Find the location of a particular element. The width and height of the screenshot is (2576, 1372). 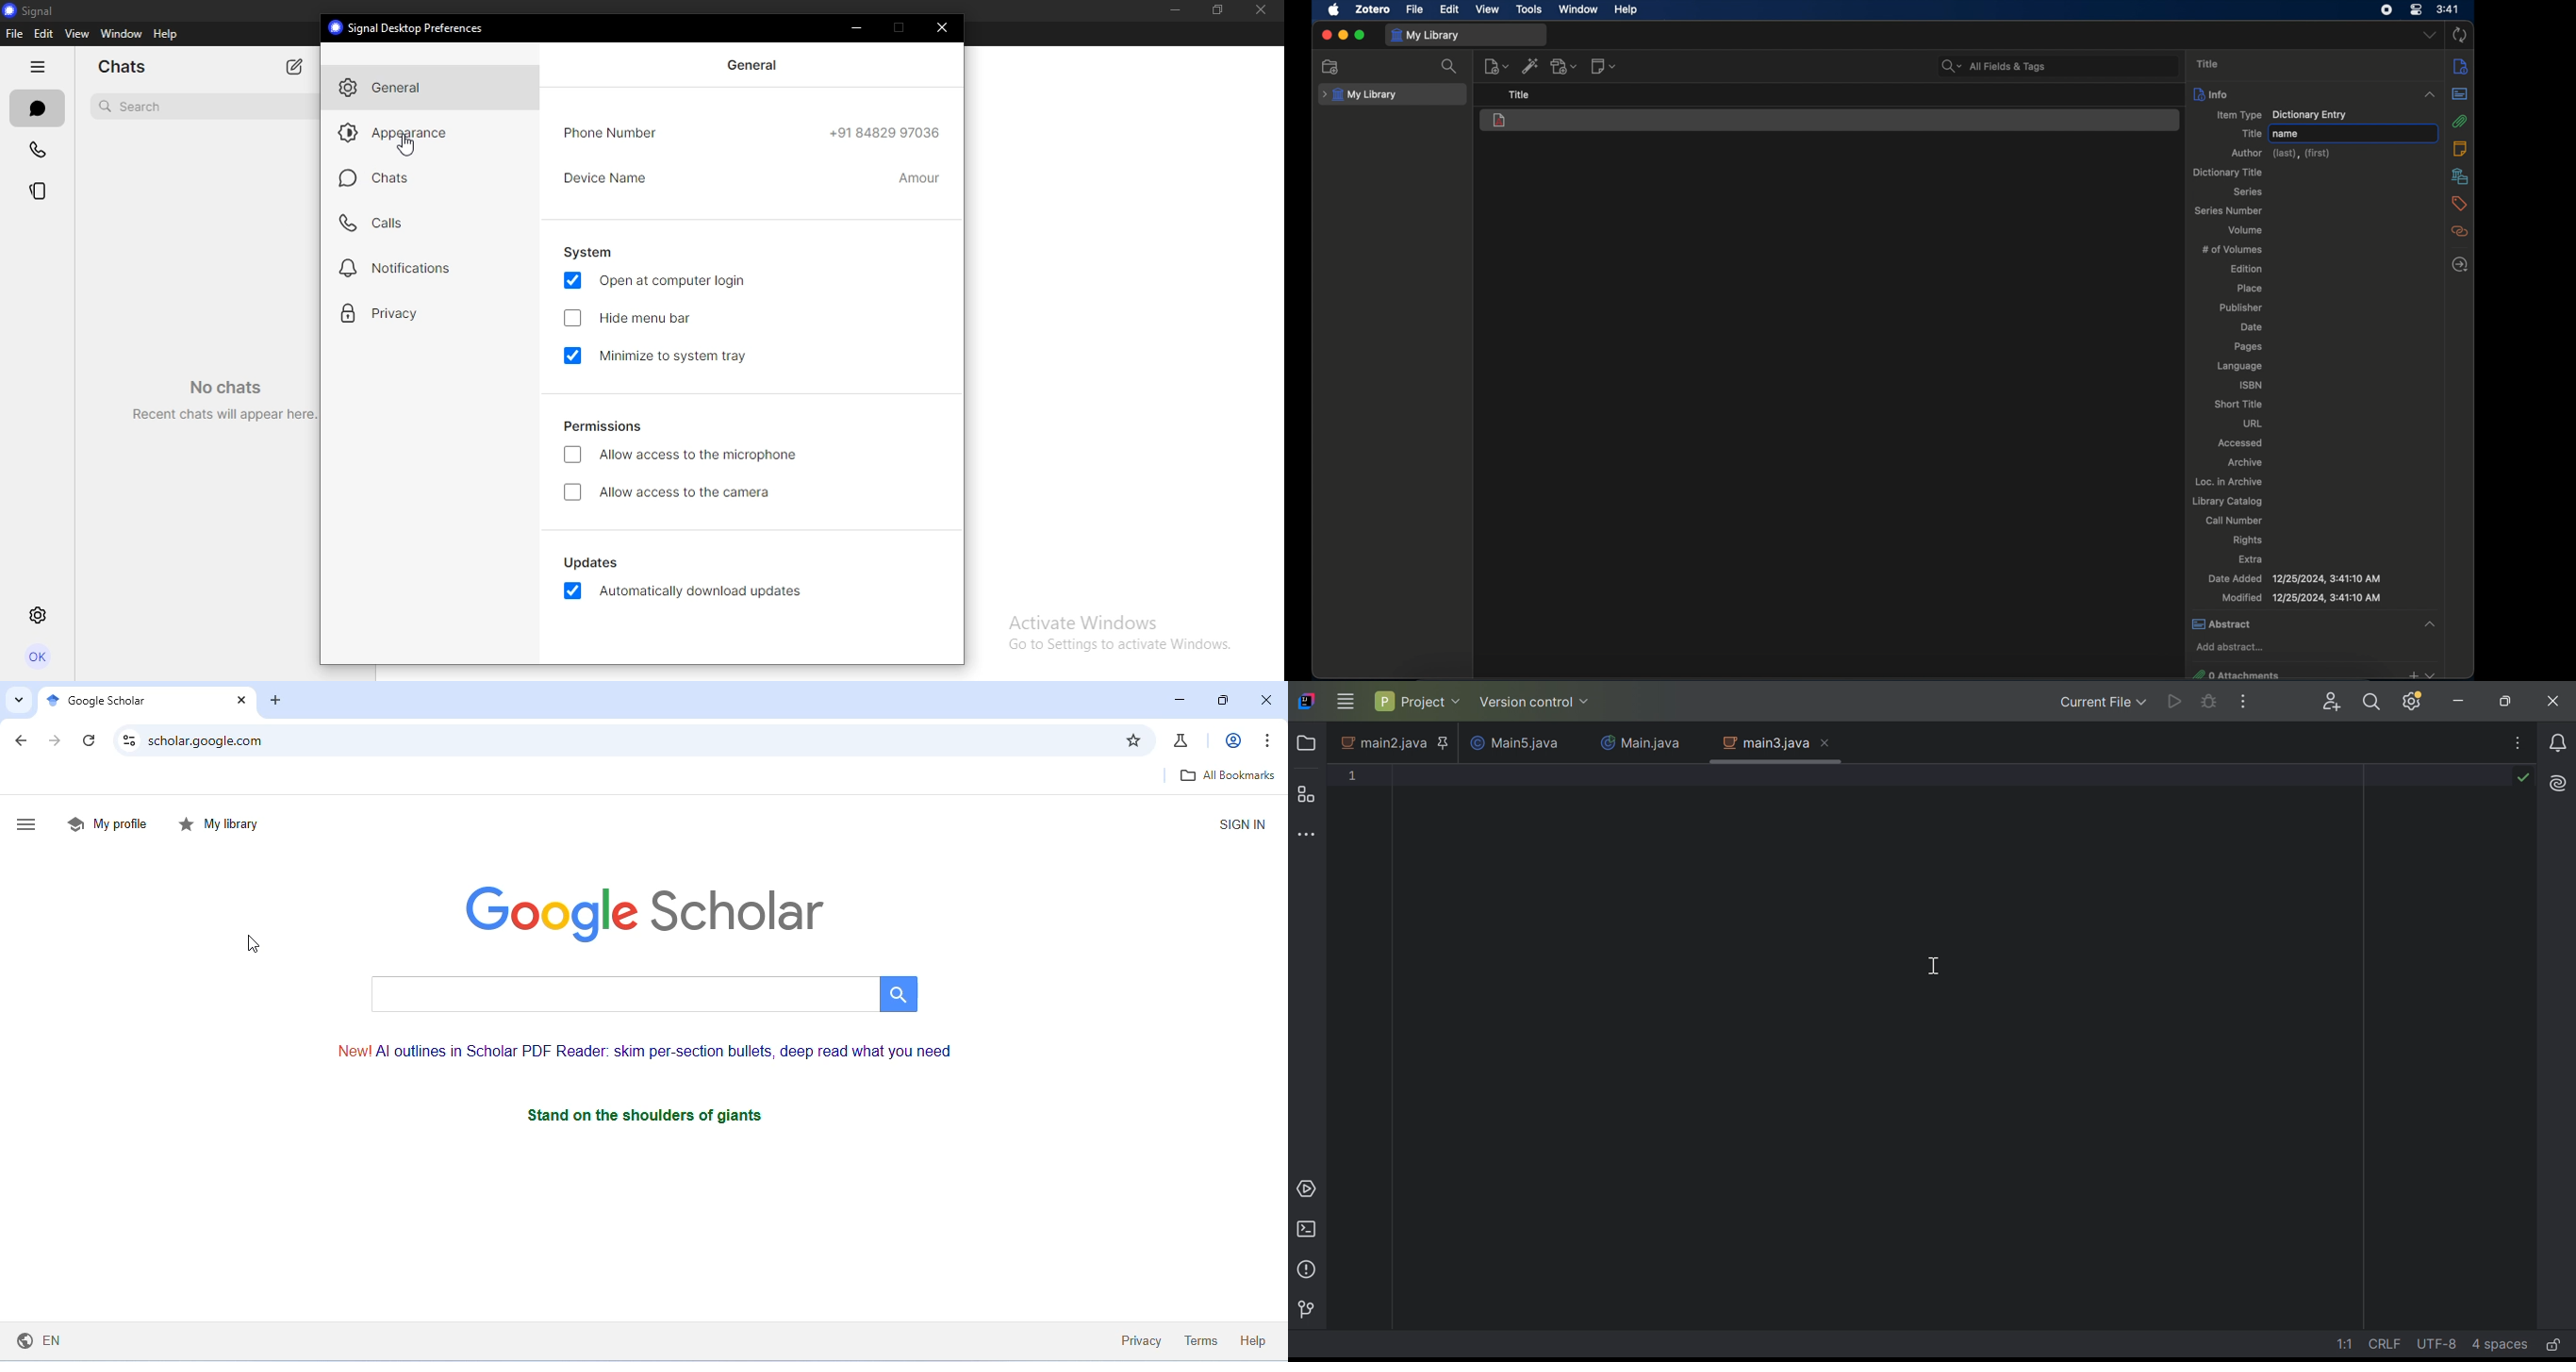

dictionary entry is located at coordinates (1500, 121).